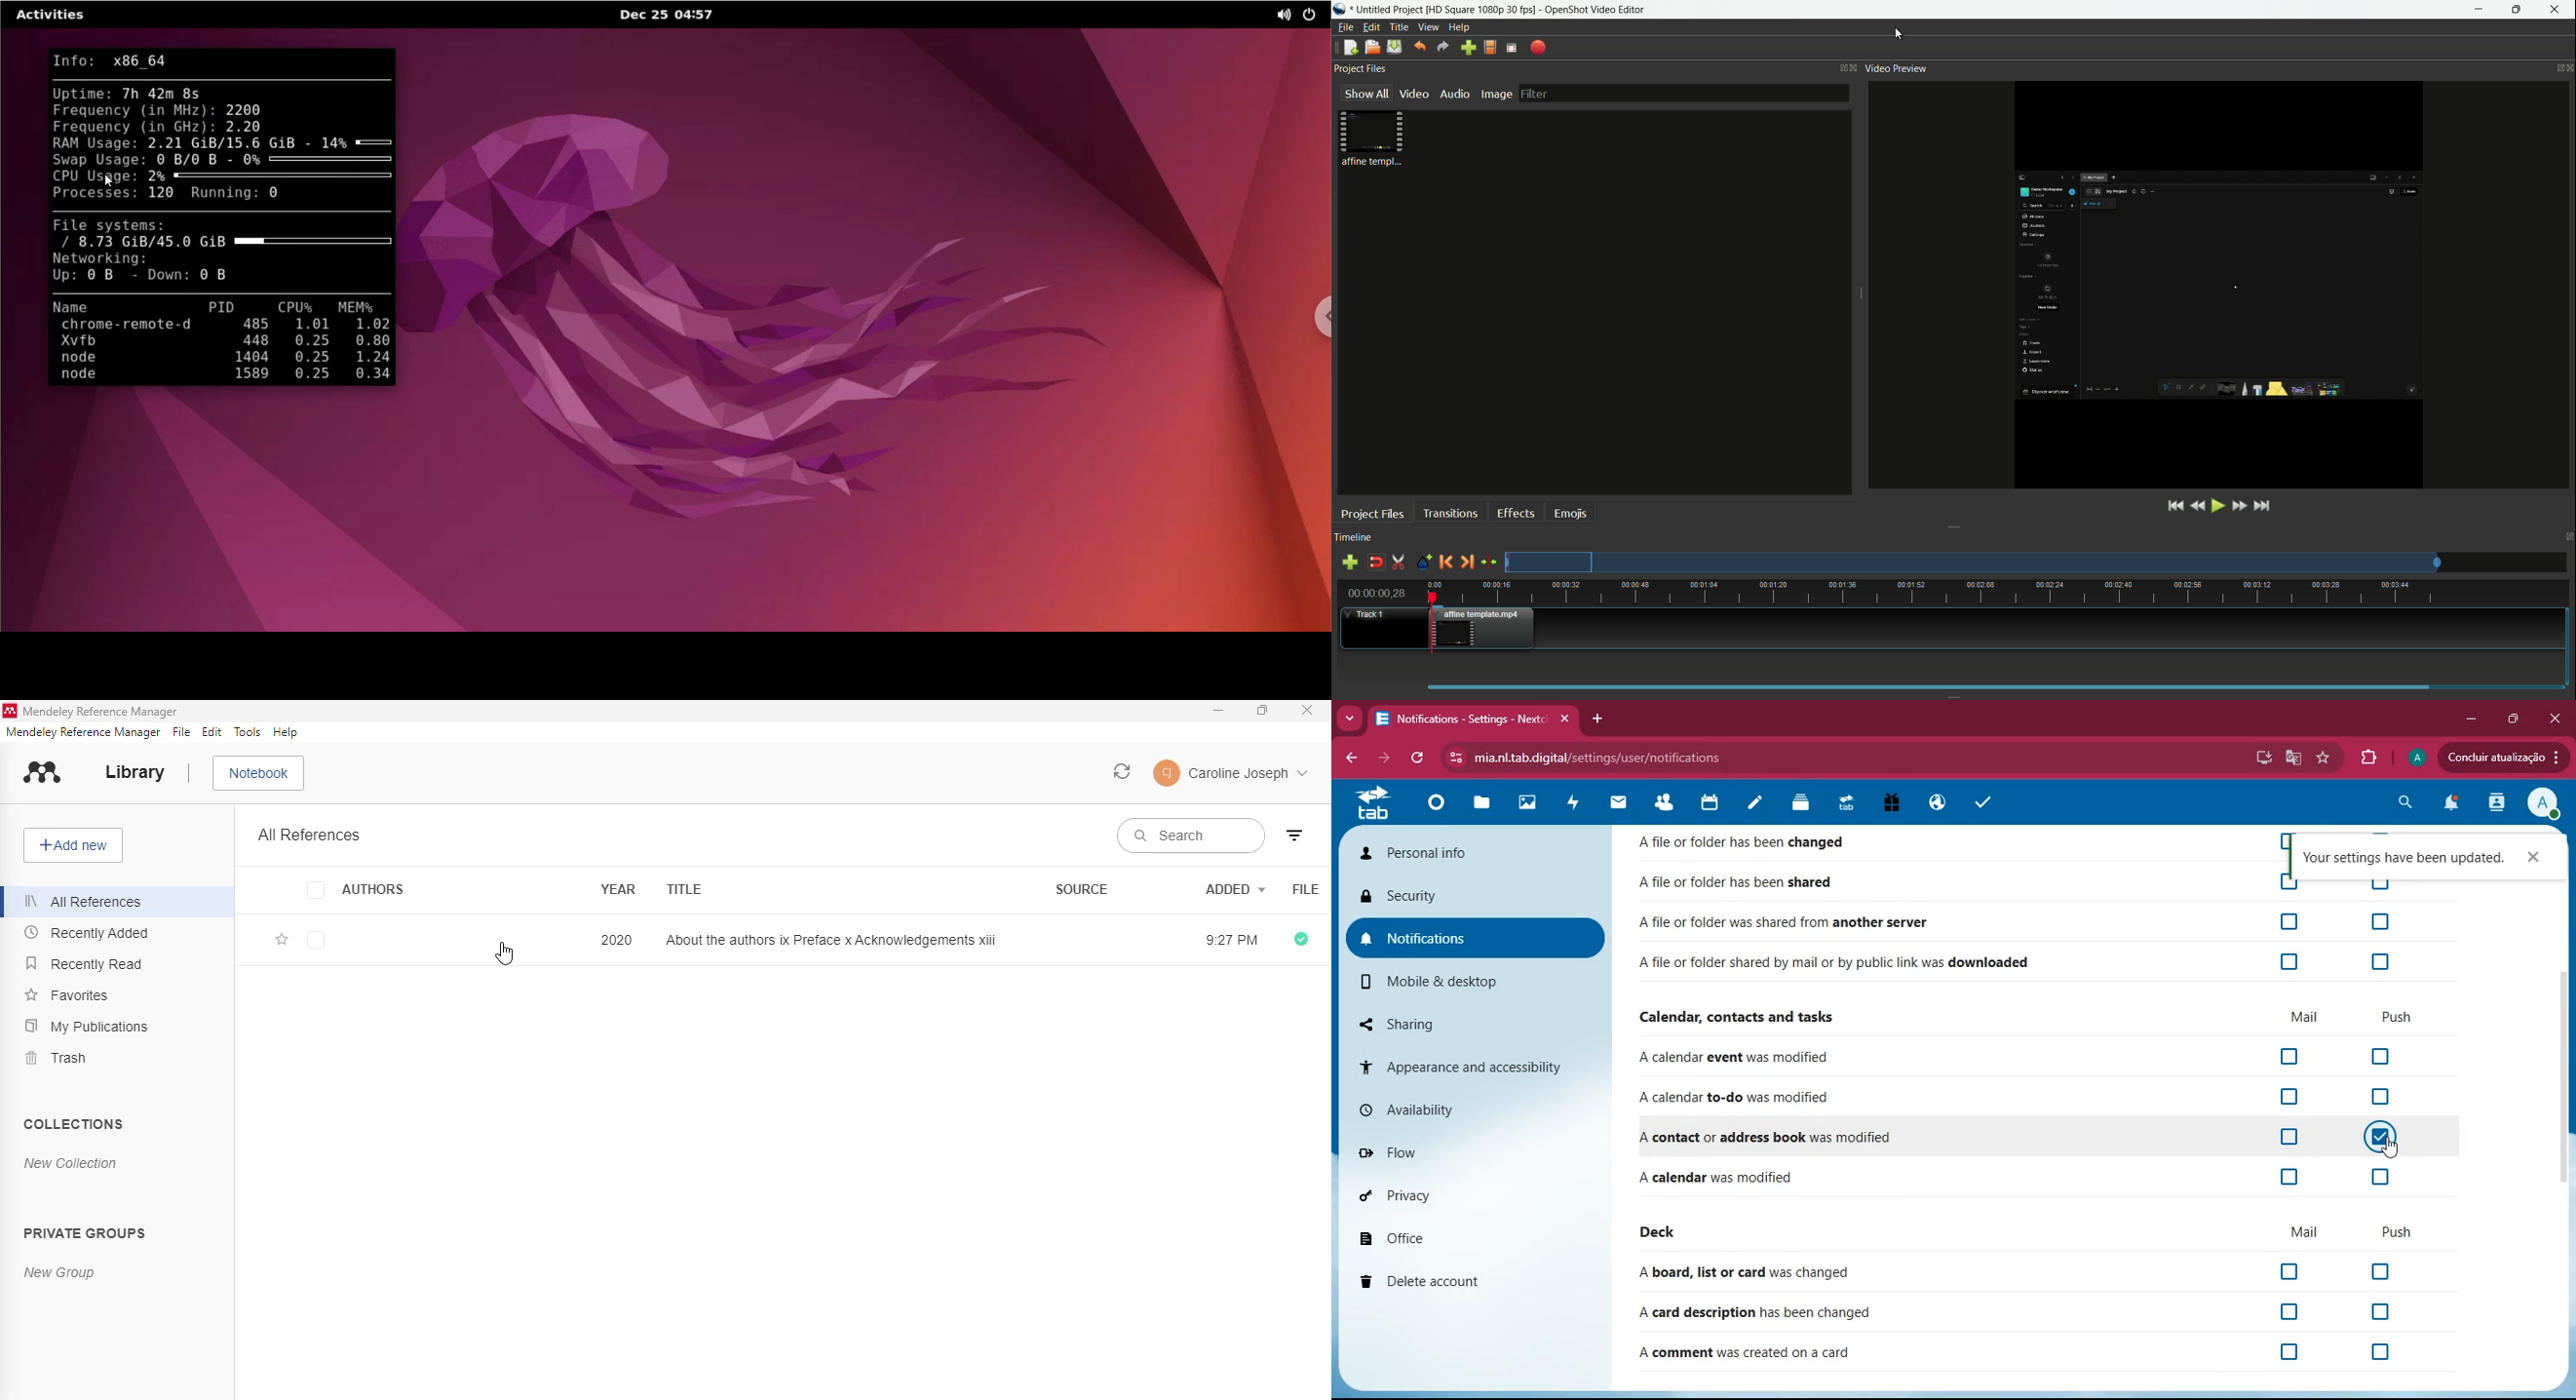 This screenshot has width=2576, height=1400. Describe the element at coordinates (1896, 68) in the screenshot. I see `video preview` at that location.